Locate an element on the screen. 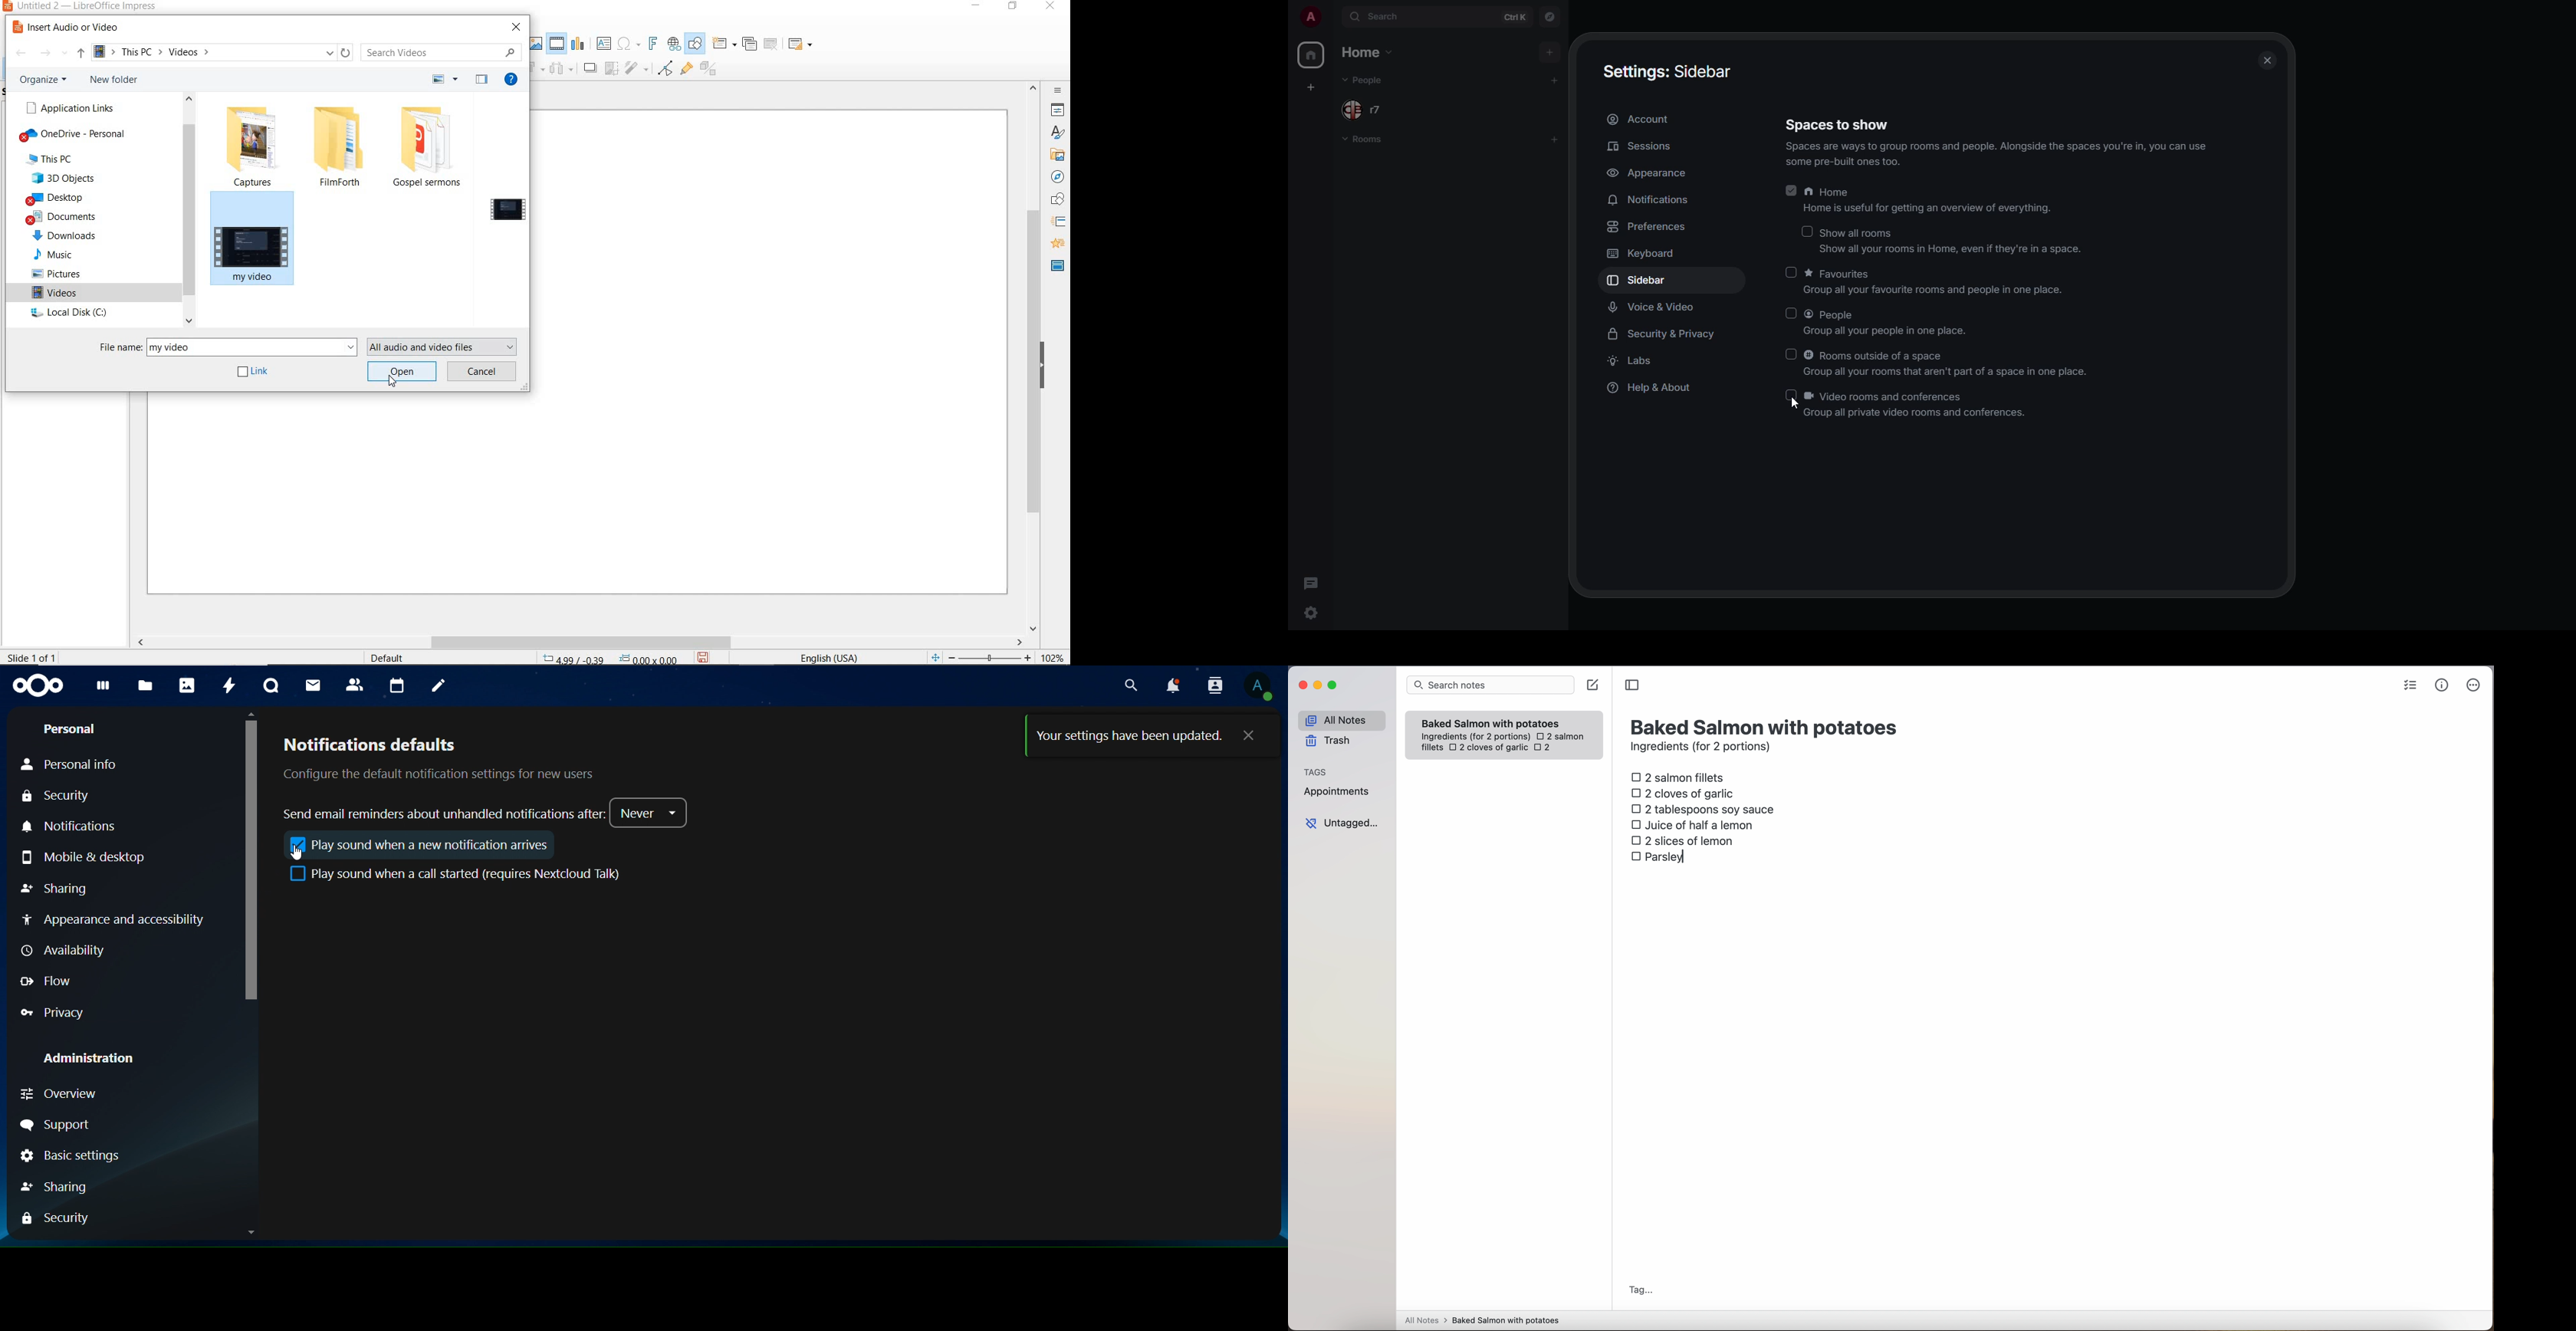 The height and width of the screenshot is (1344, 2576). home is located at coordinates (1312, 54).